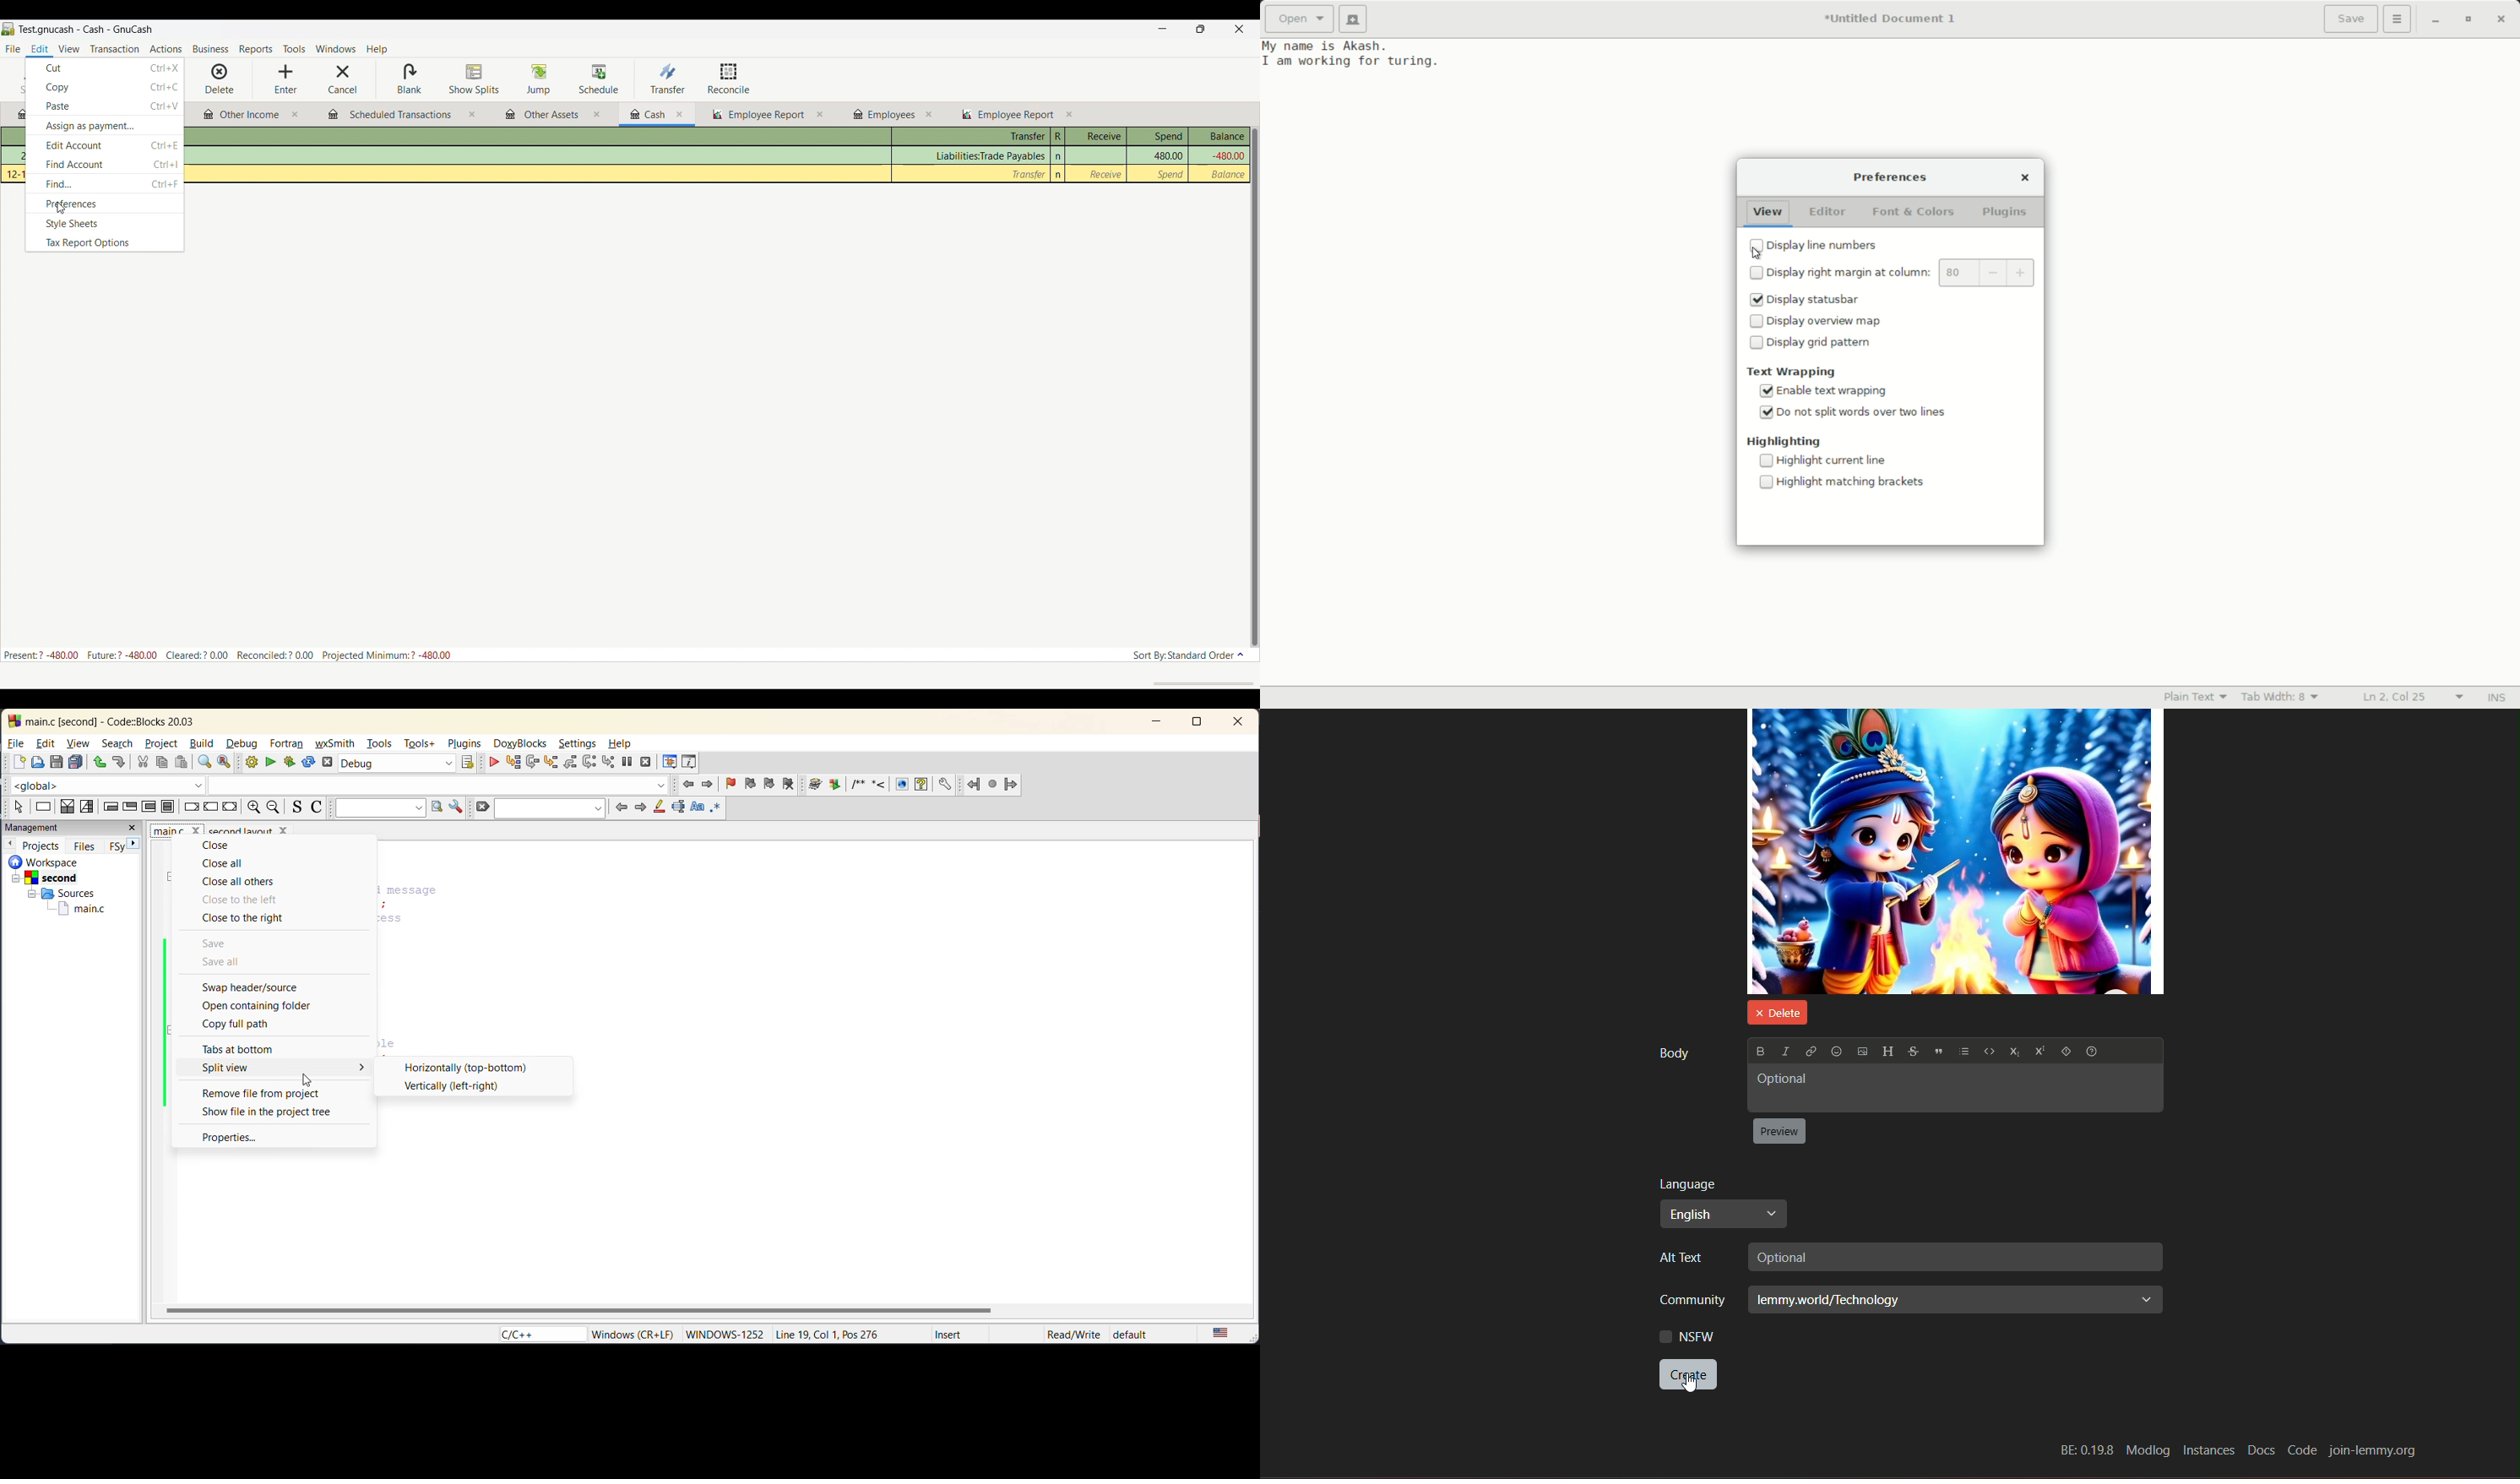 This screenshot has width=2520, height=1484. I want to click on projects, so click(41, 844).